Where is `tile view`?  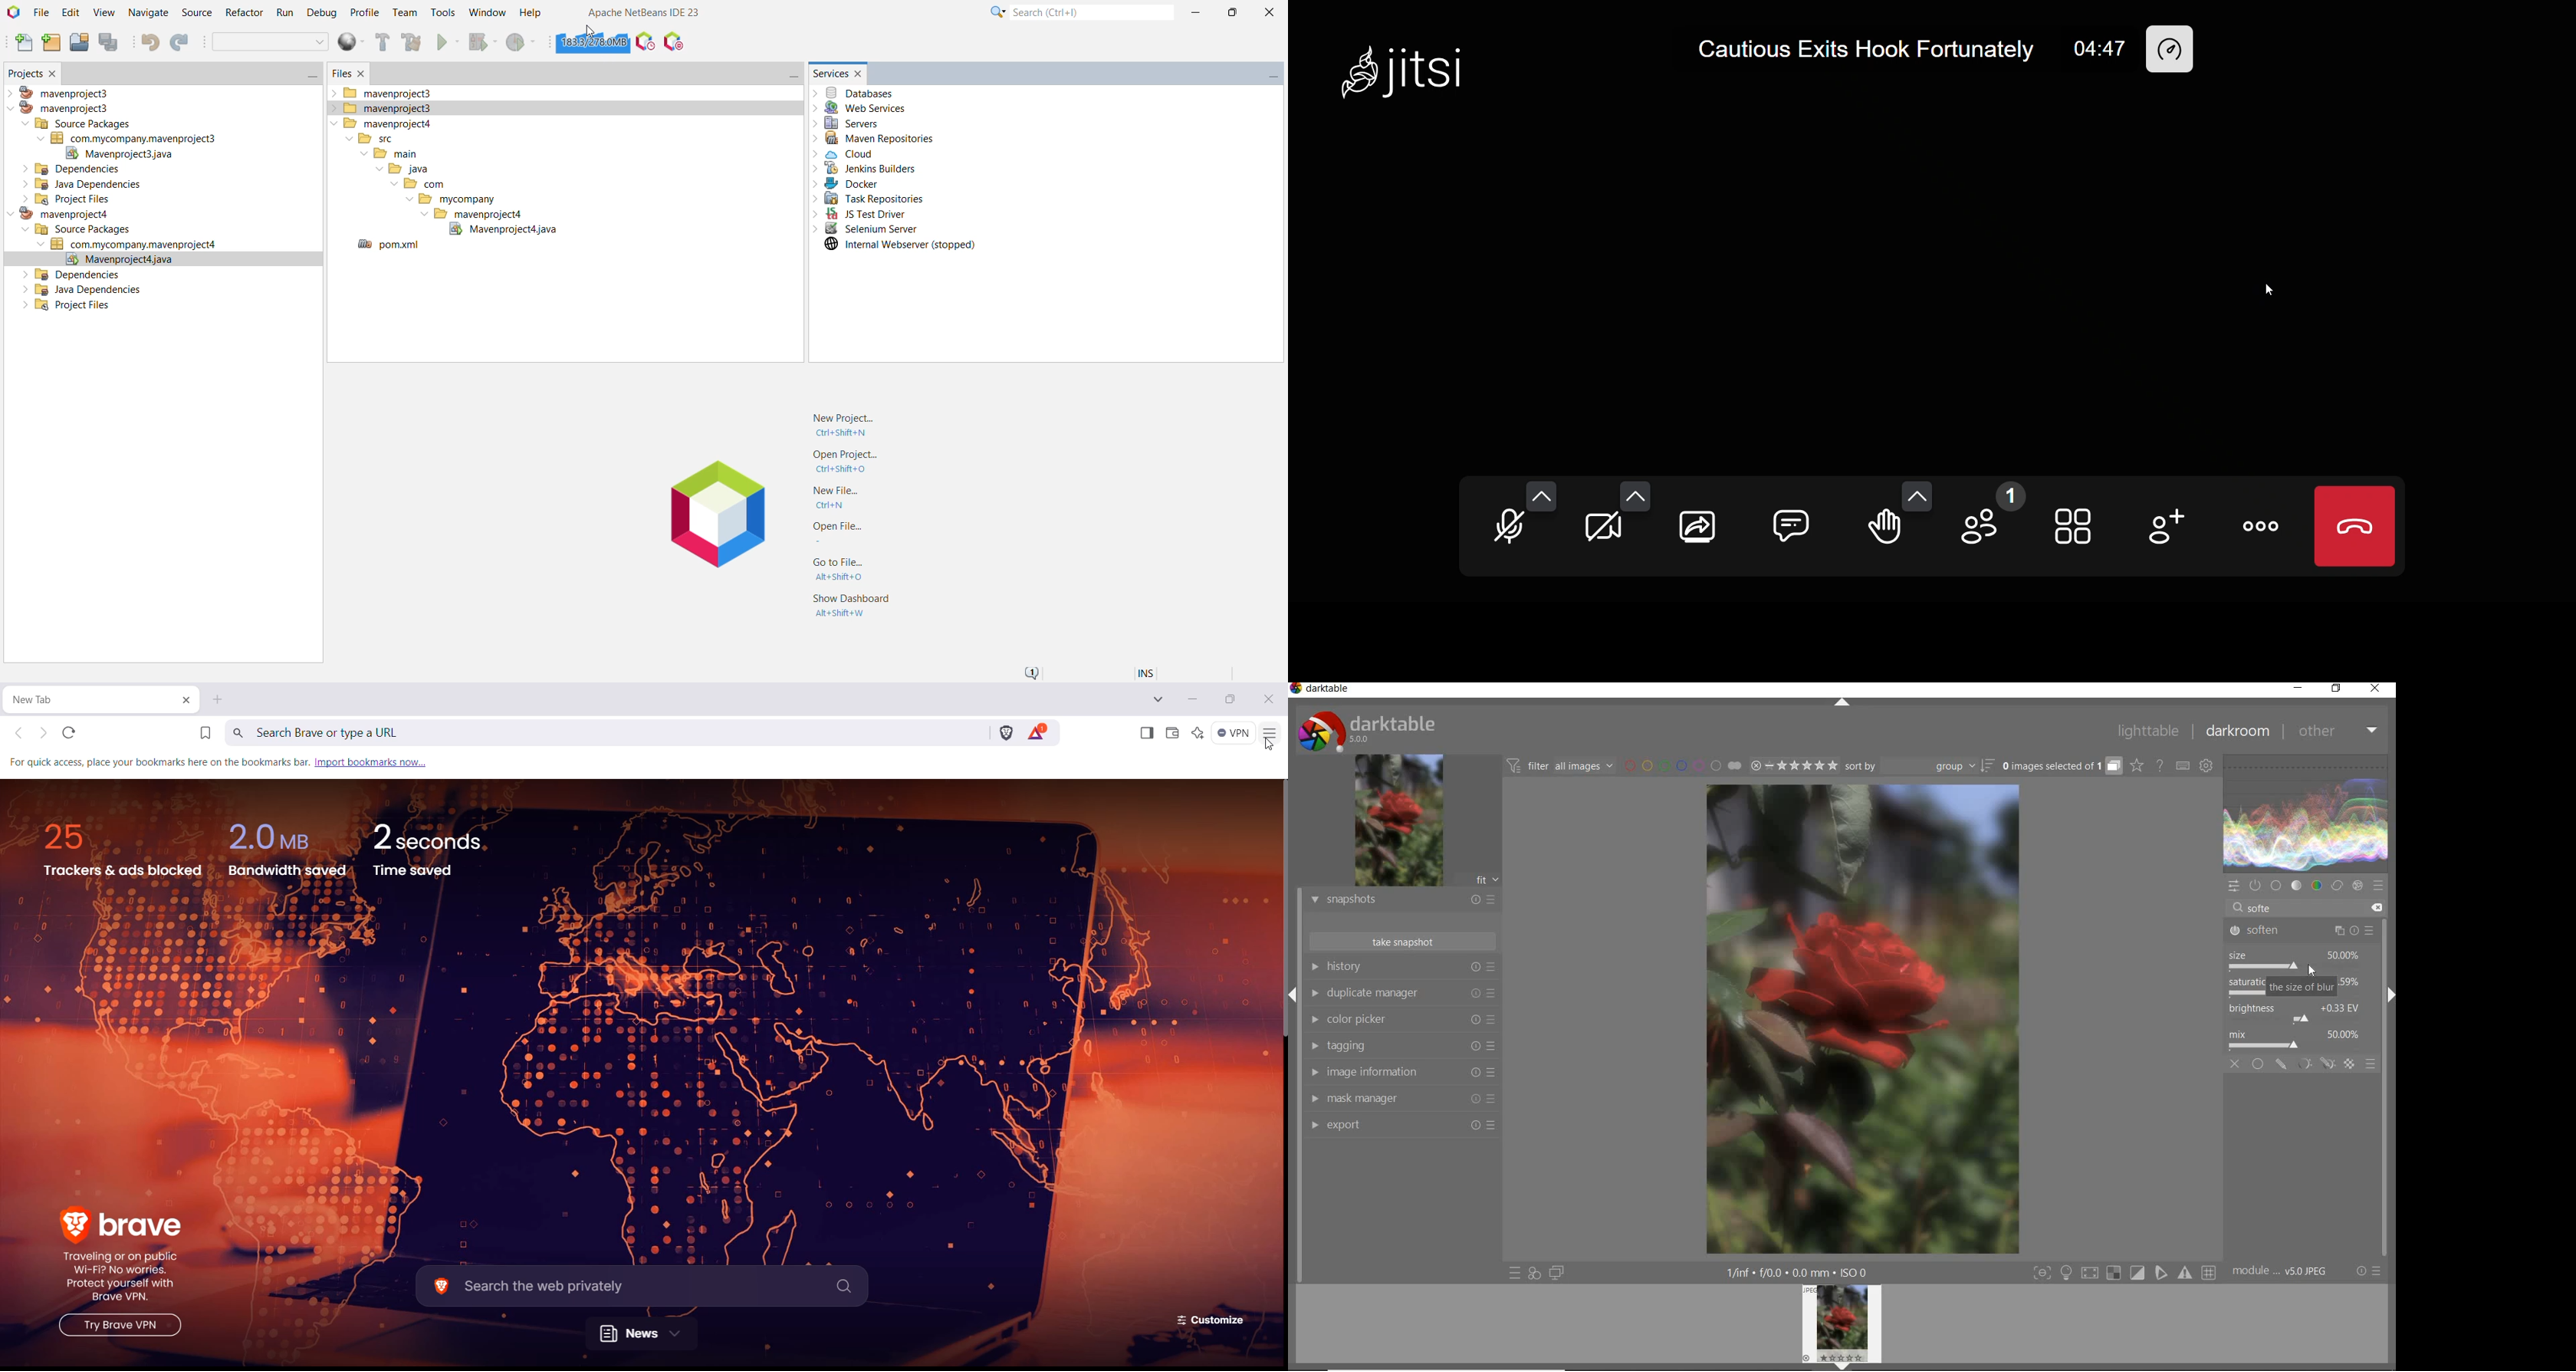
tile view is located at coordinates (2076, 527).